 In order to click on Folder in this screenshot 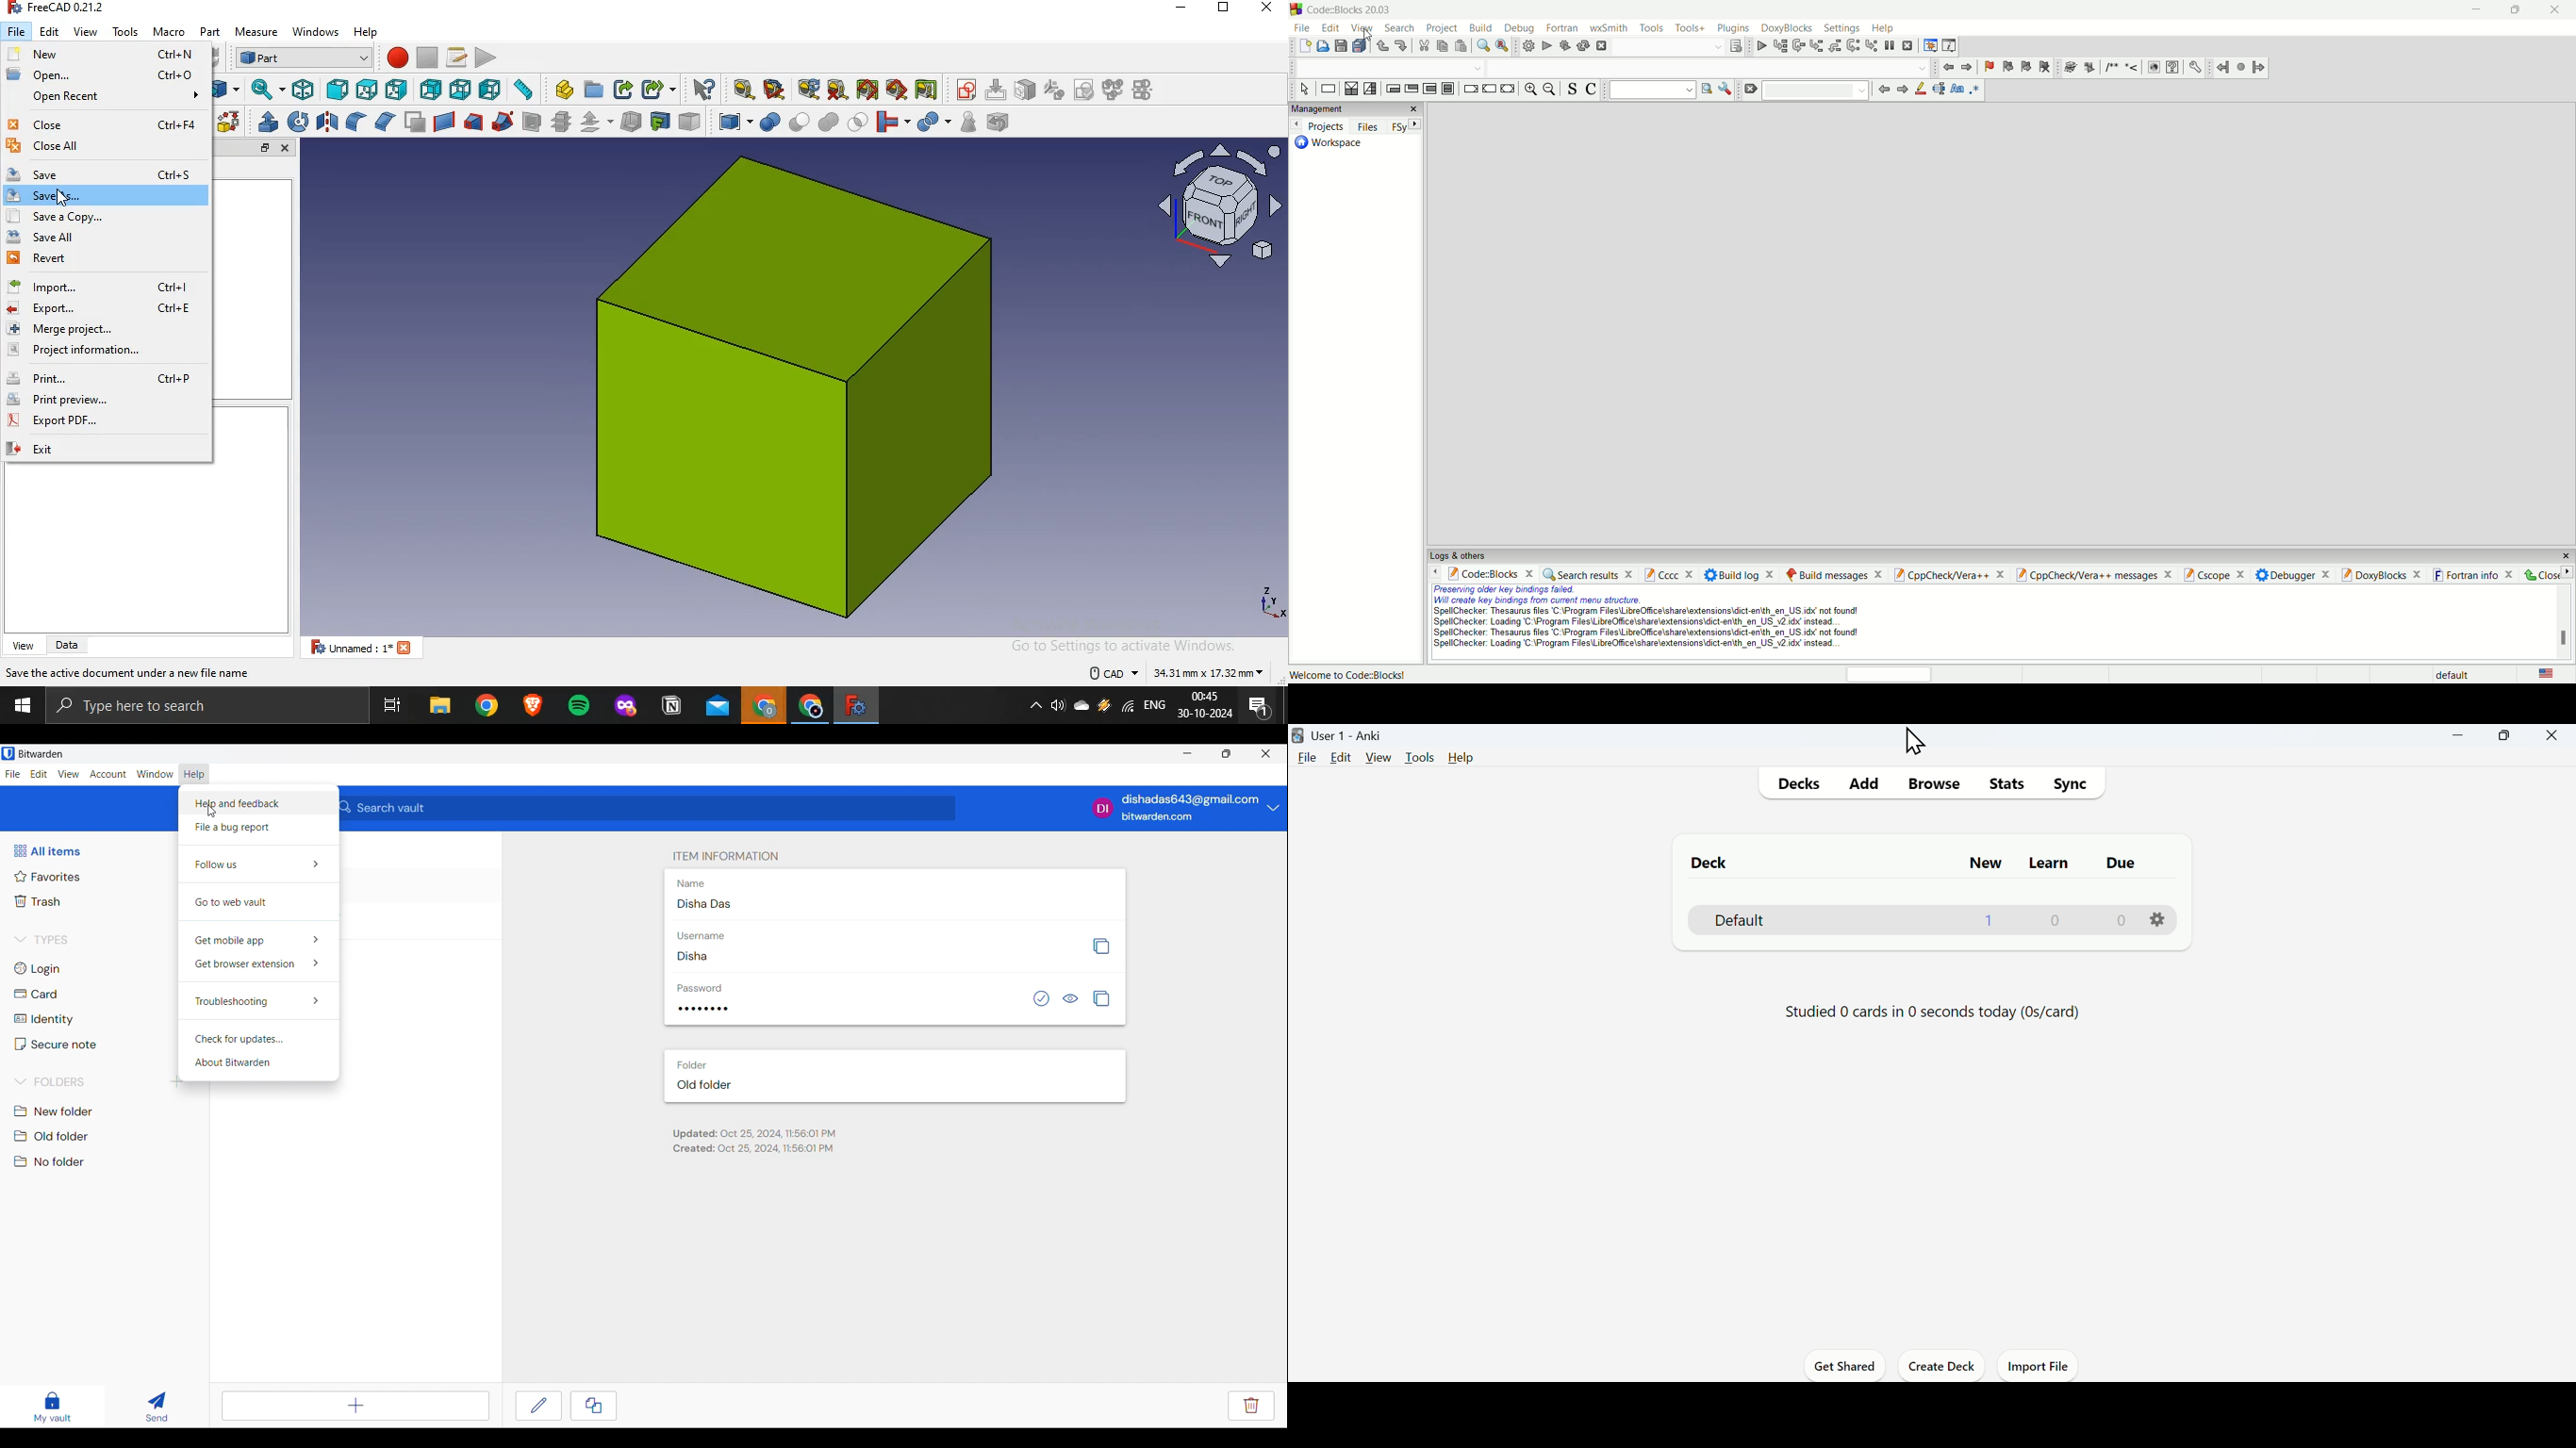, I will do `click(691, 1065)`.